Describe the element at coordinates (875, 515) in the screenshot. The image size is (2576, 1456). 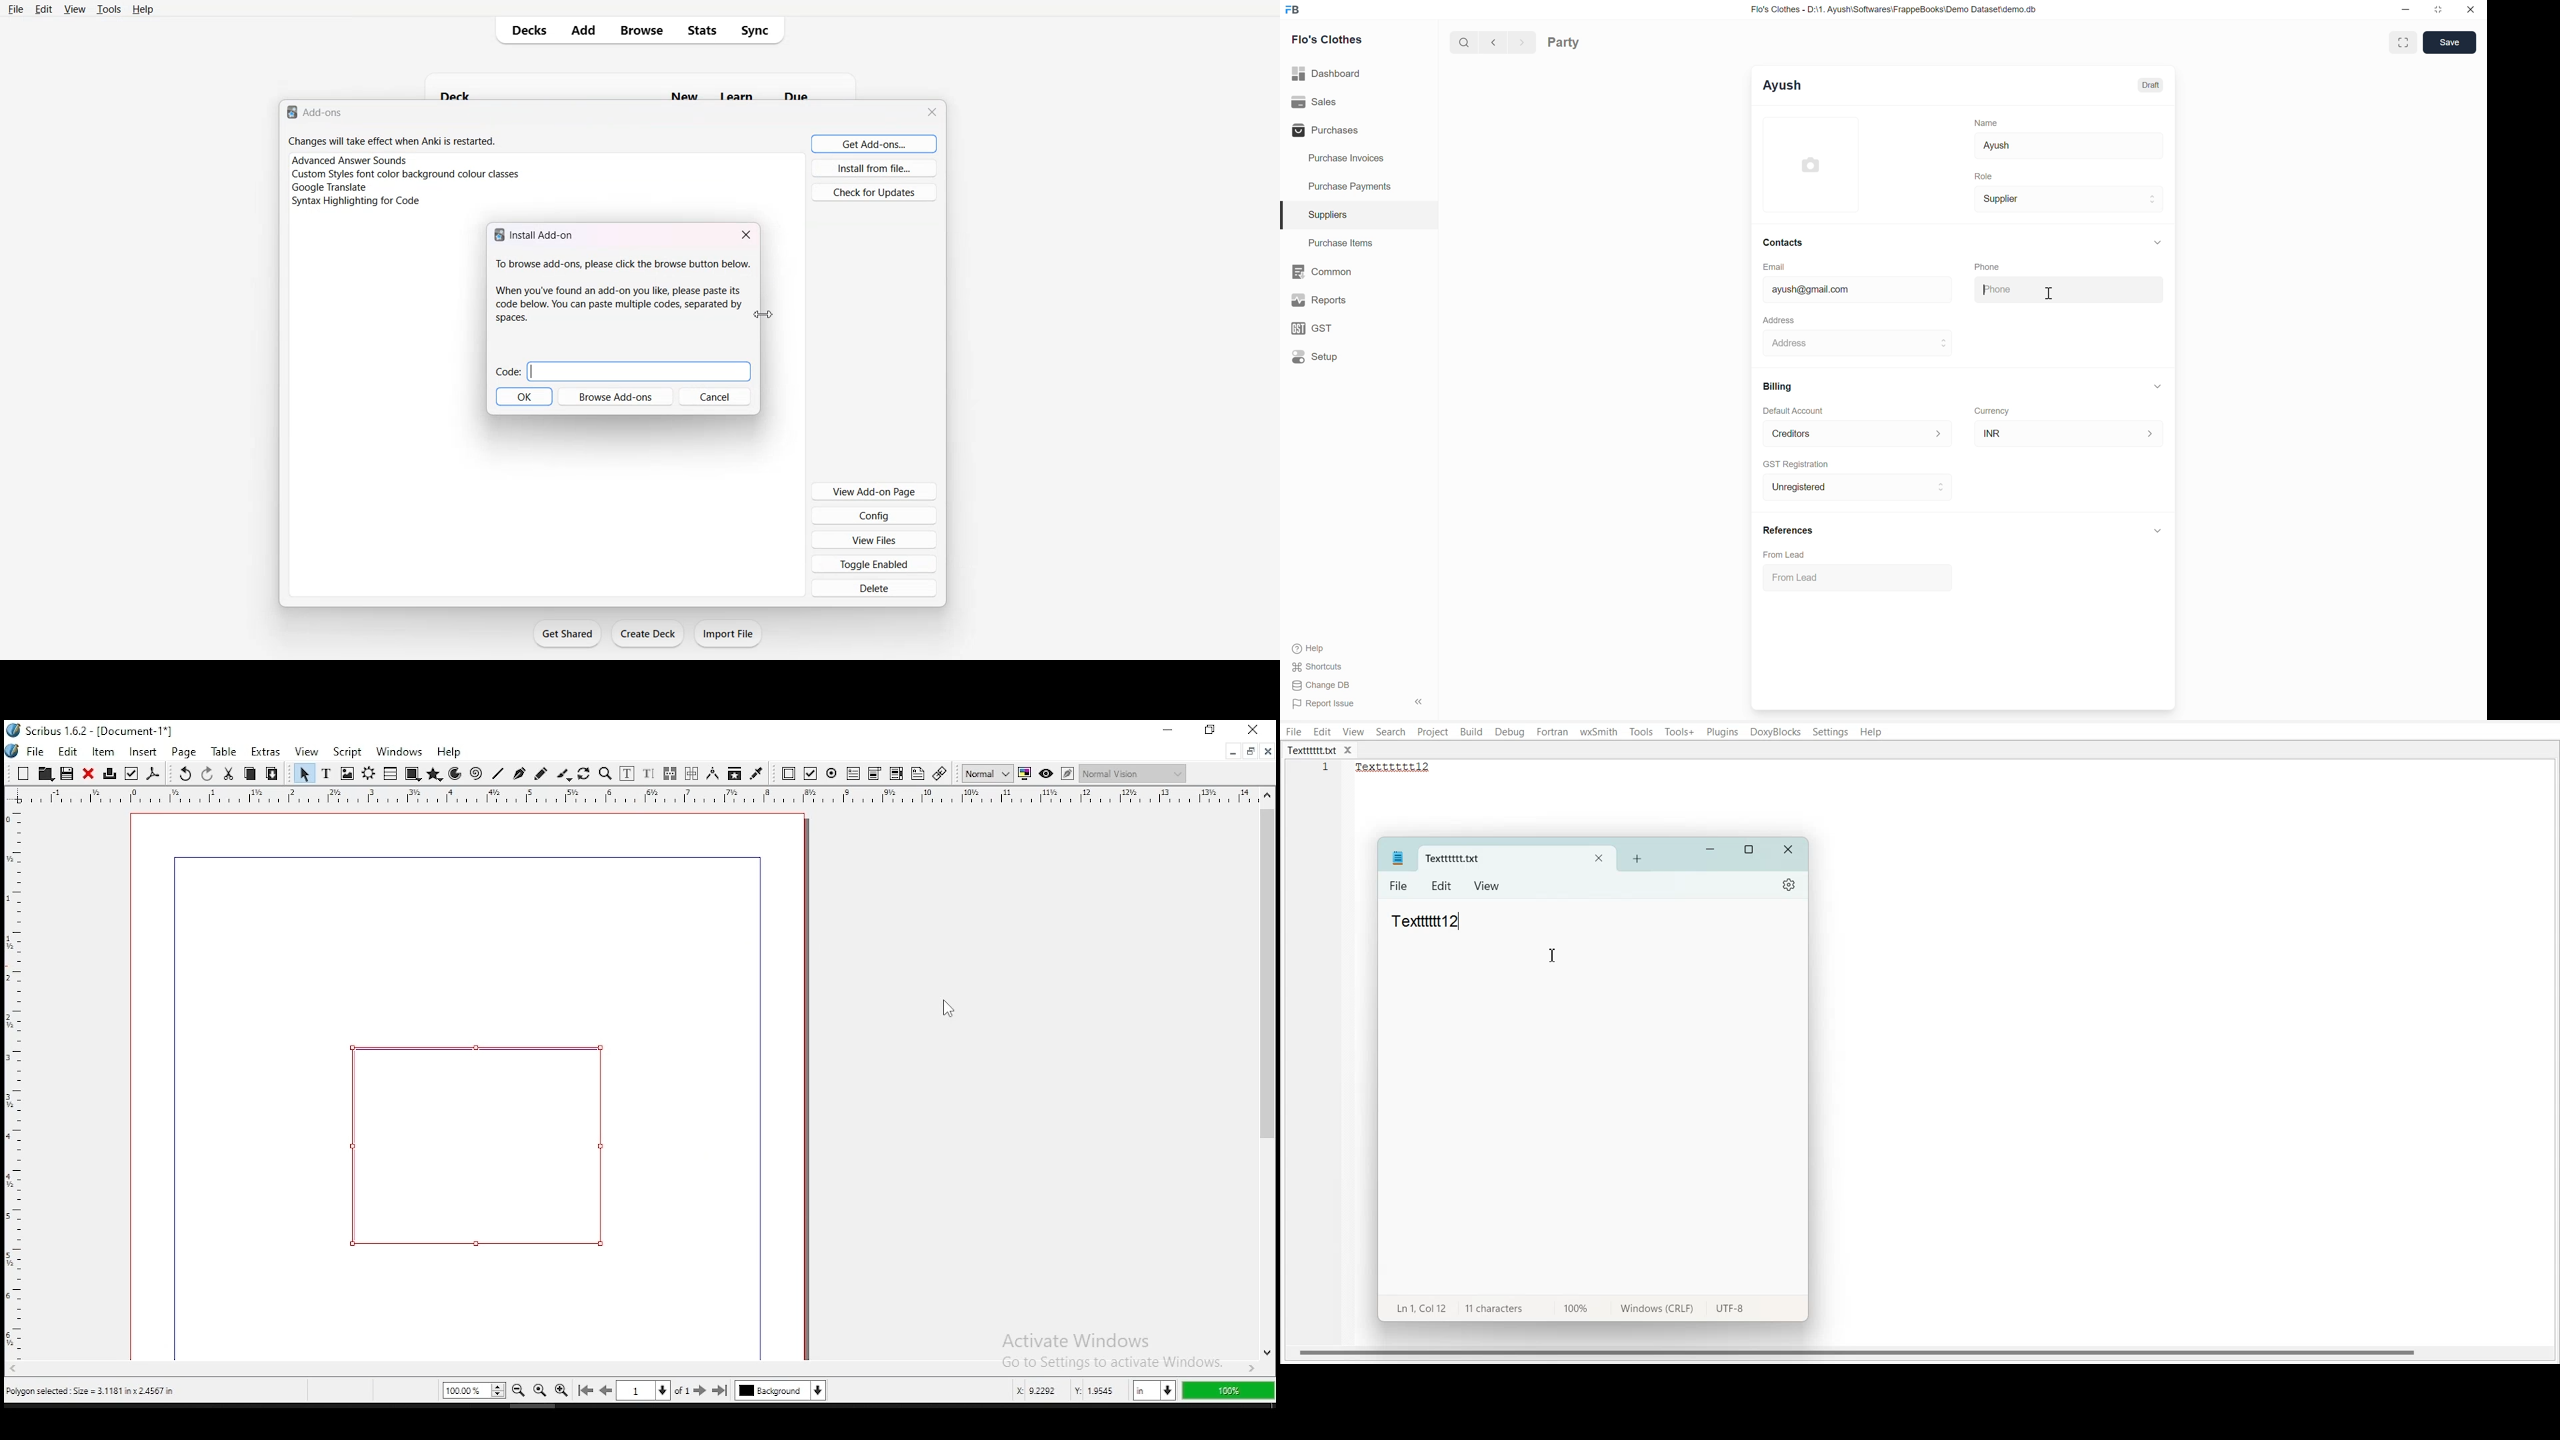
I see `Config` at that location.